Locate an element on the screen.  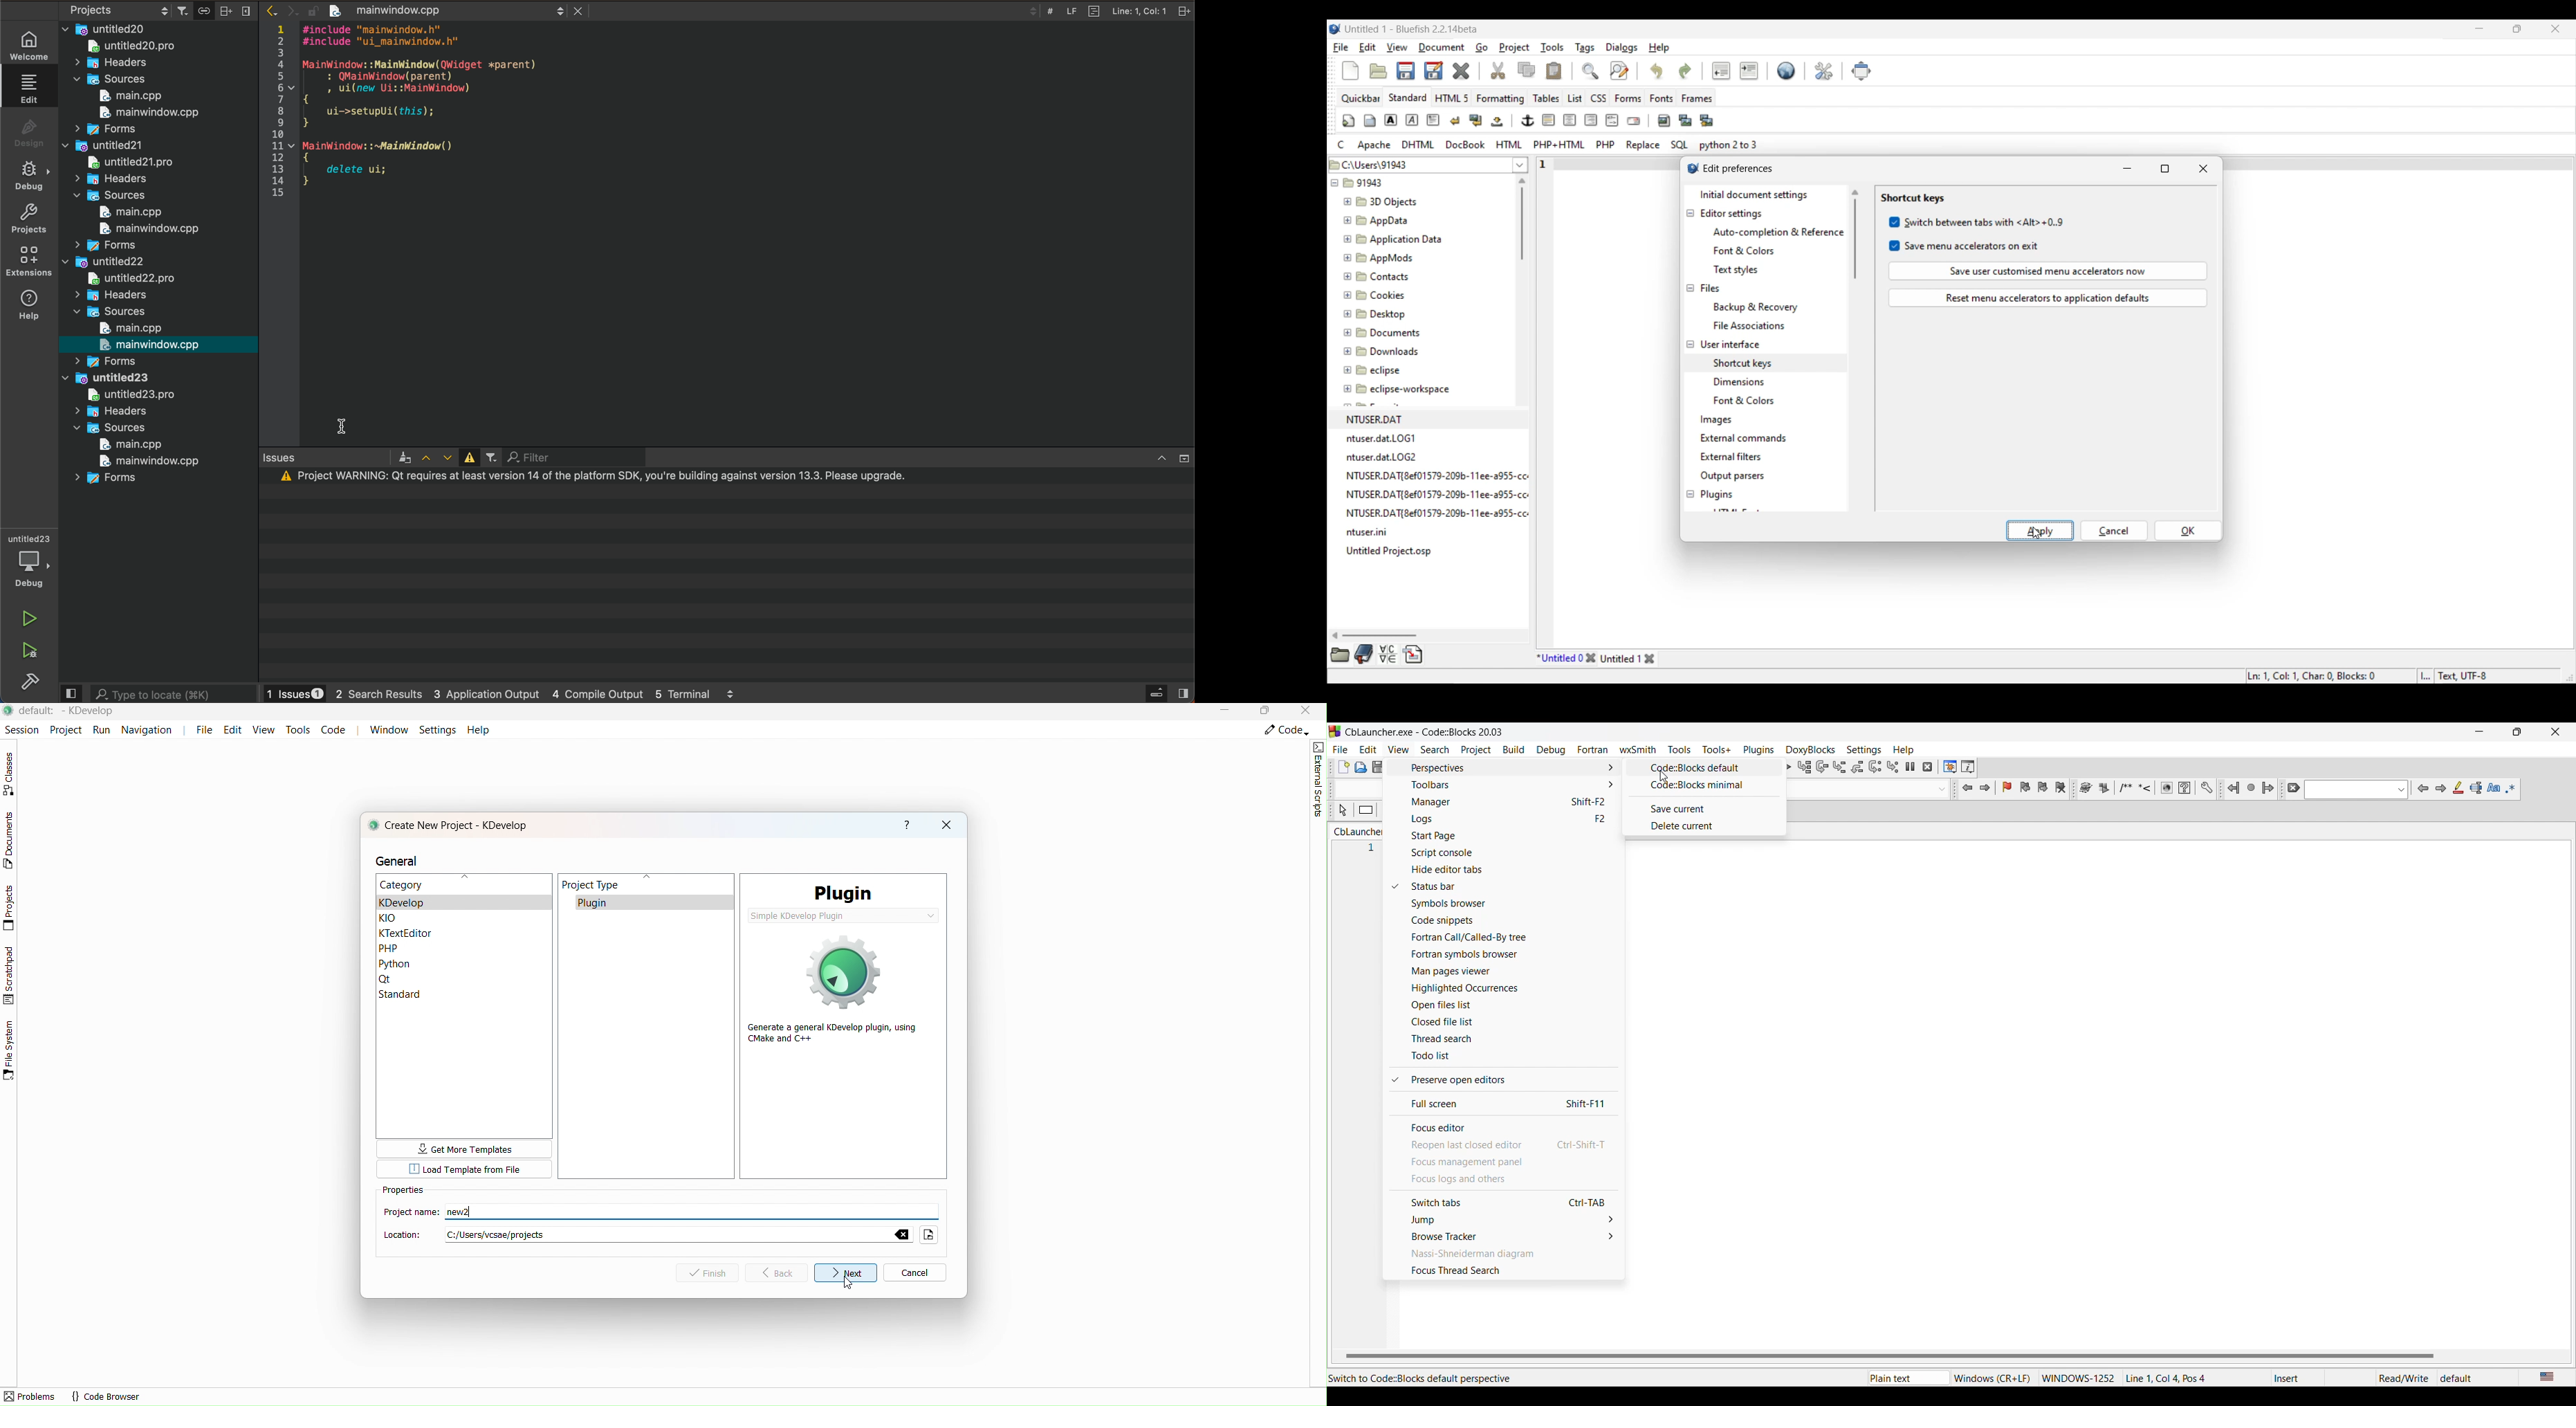
Full screen is located at coordinates (1508, 1104).